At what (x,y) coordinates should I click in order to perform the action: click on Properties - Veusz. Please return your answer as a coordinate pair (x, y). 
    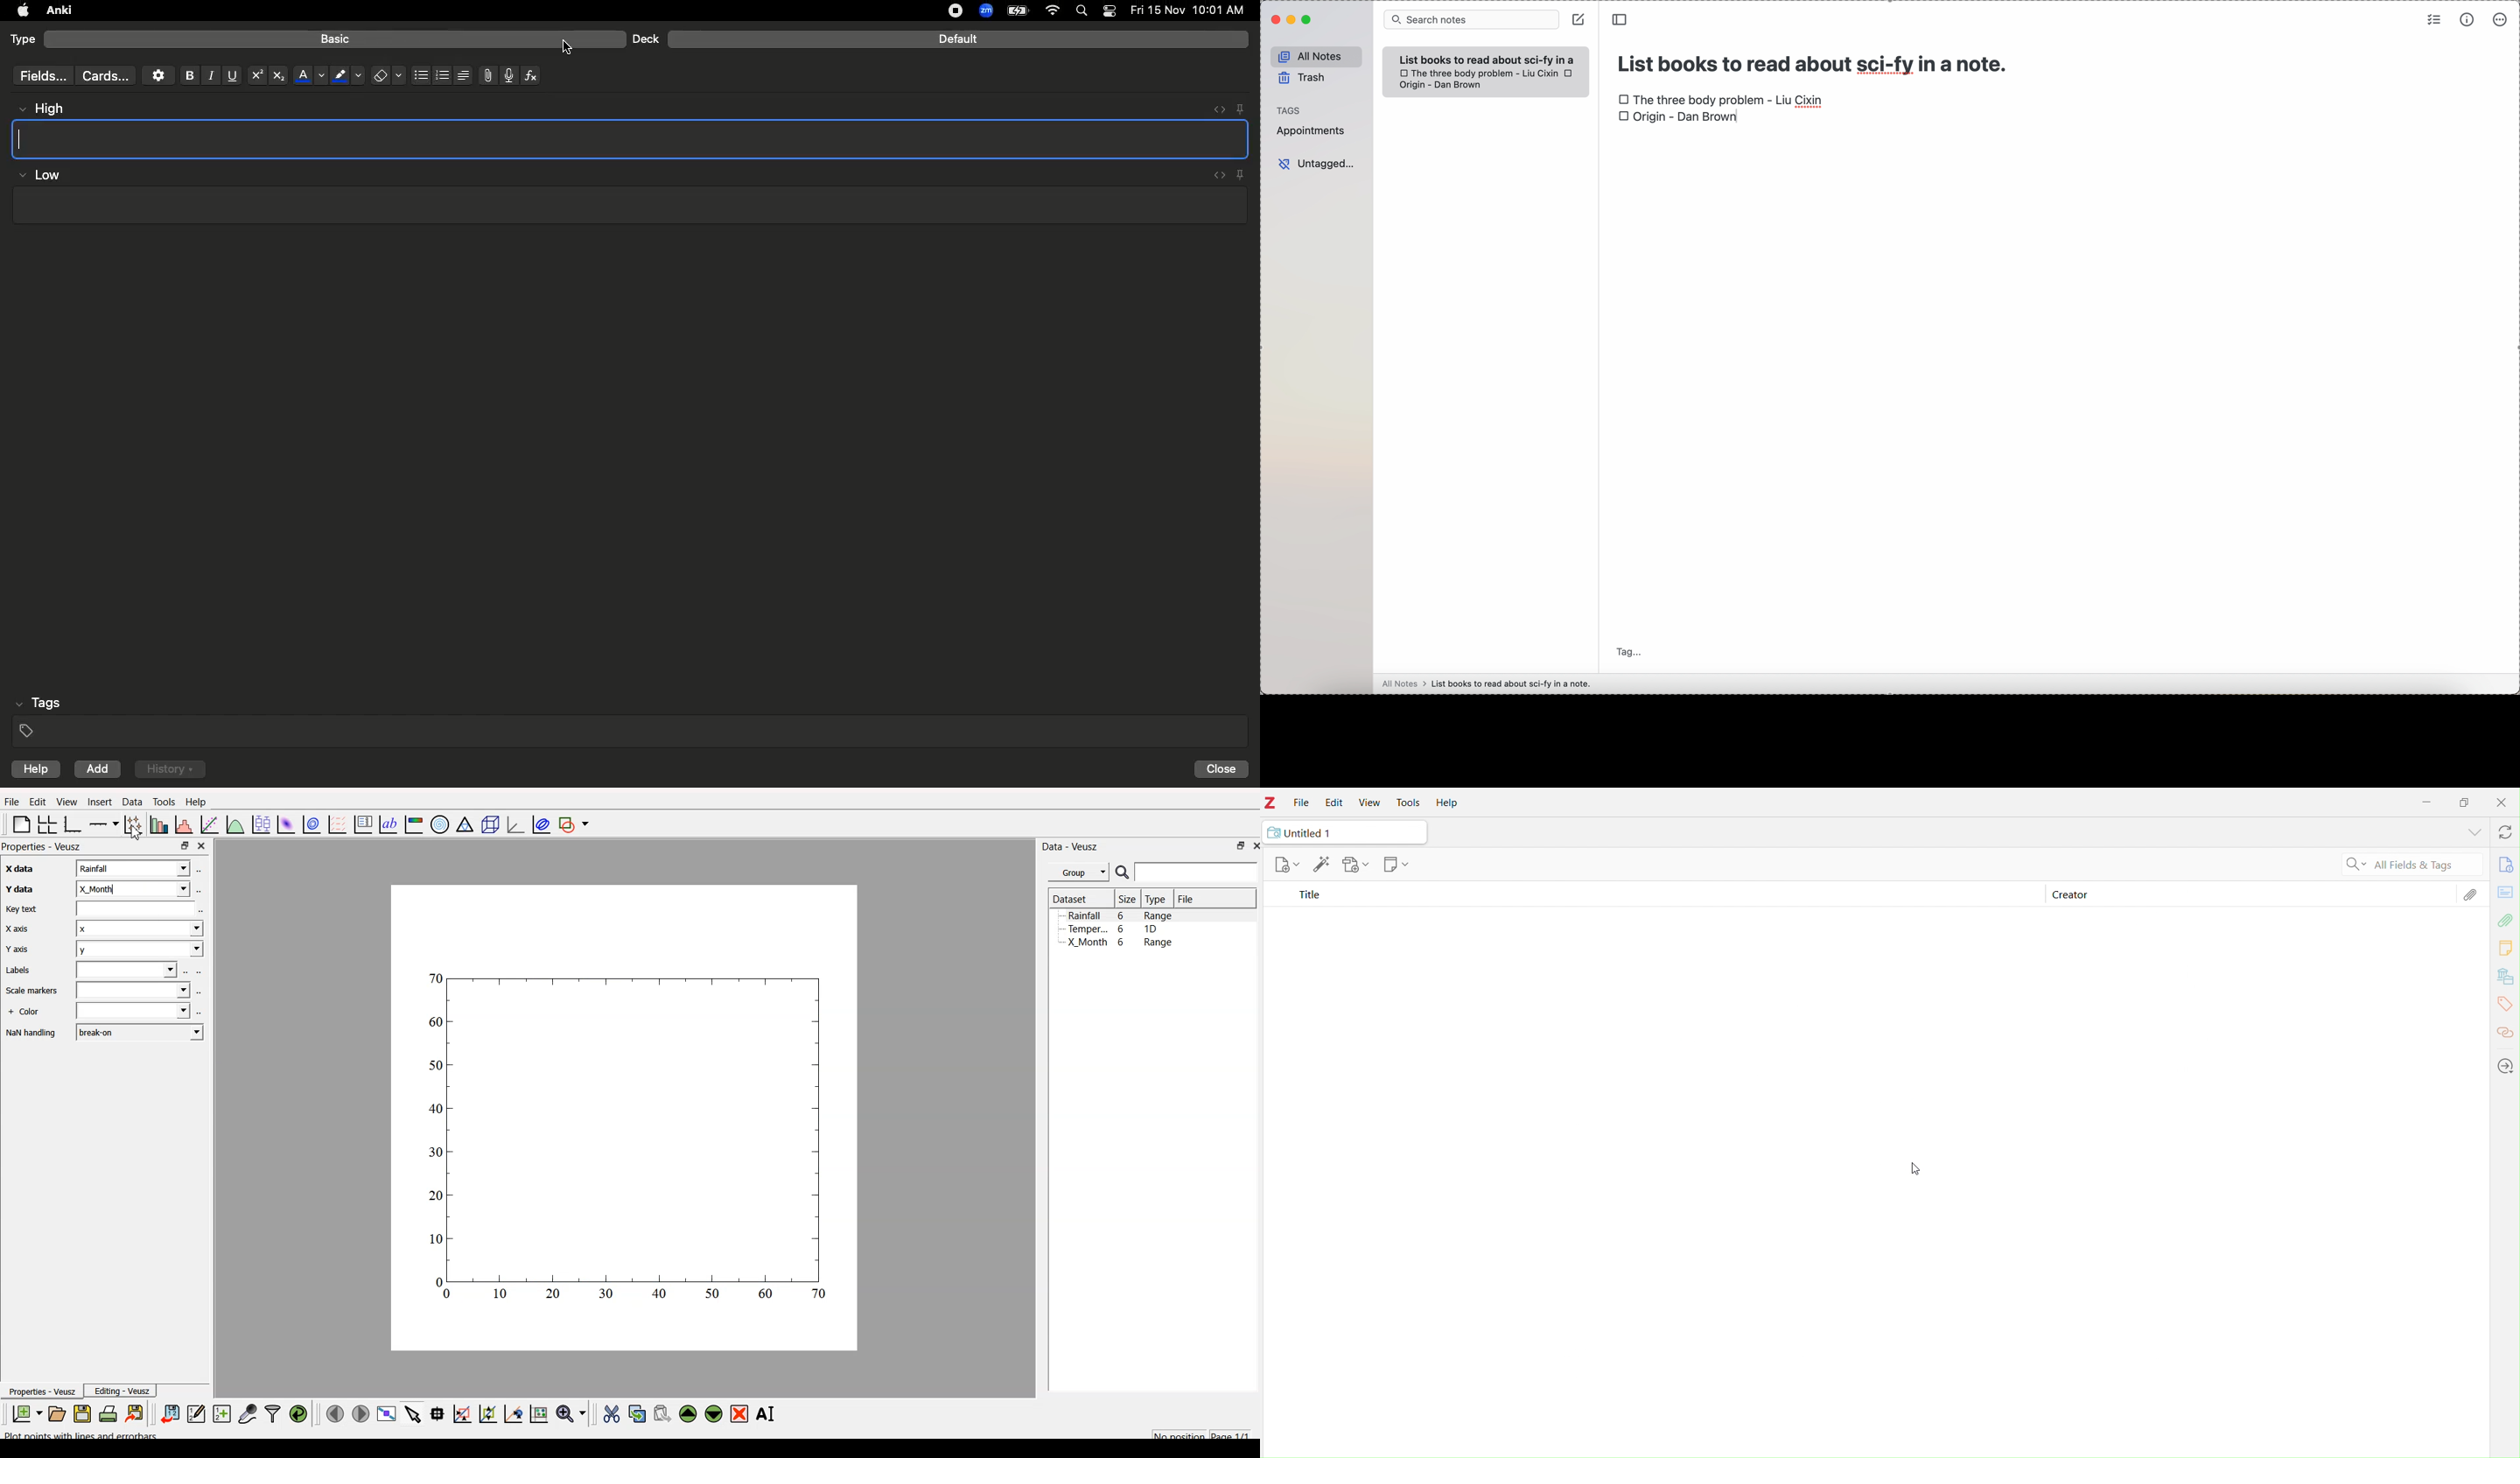
    Looking at the image, I should click on (41, 1391).